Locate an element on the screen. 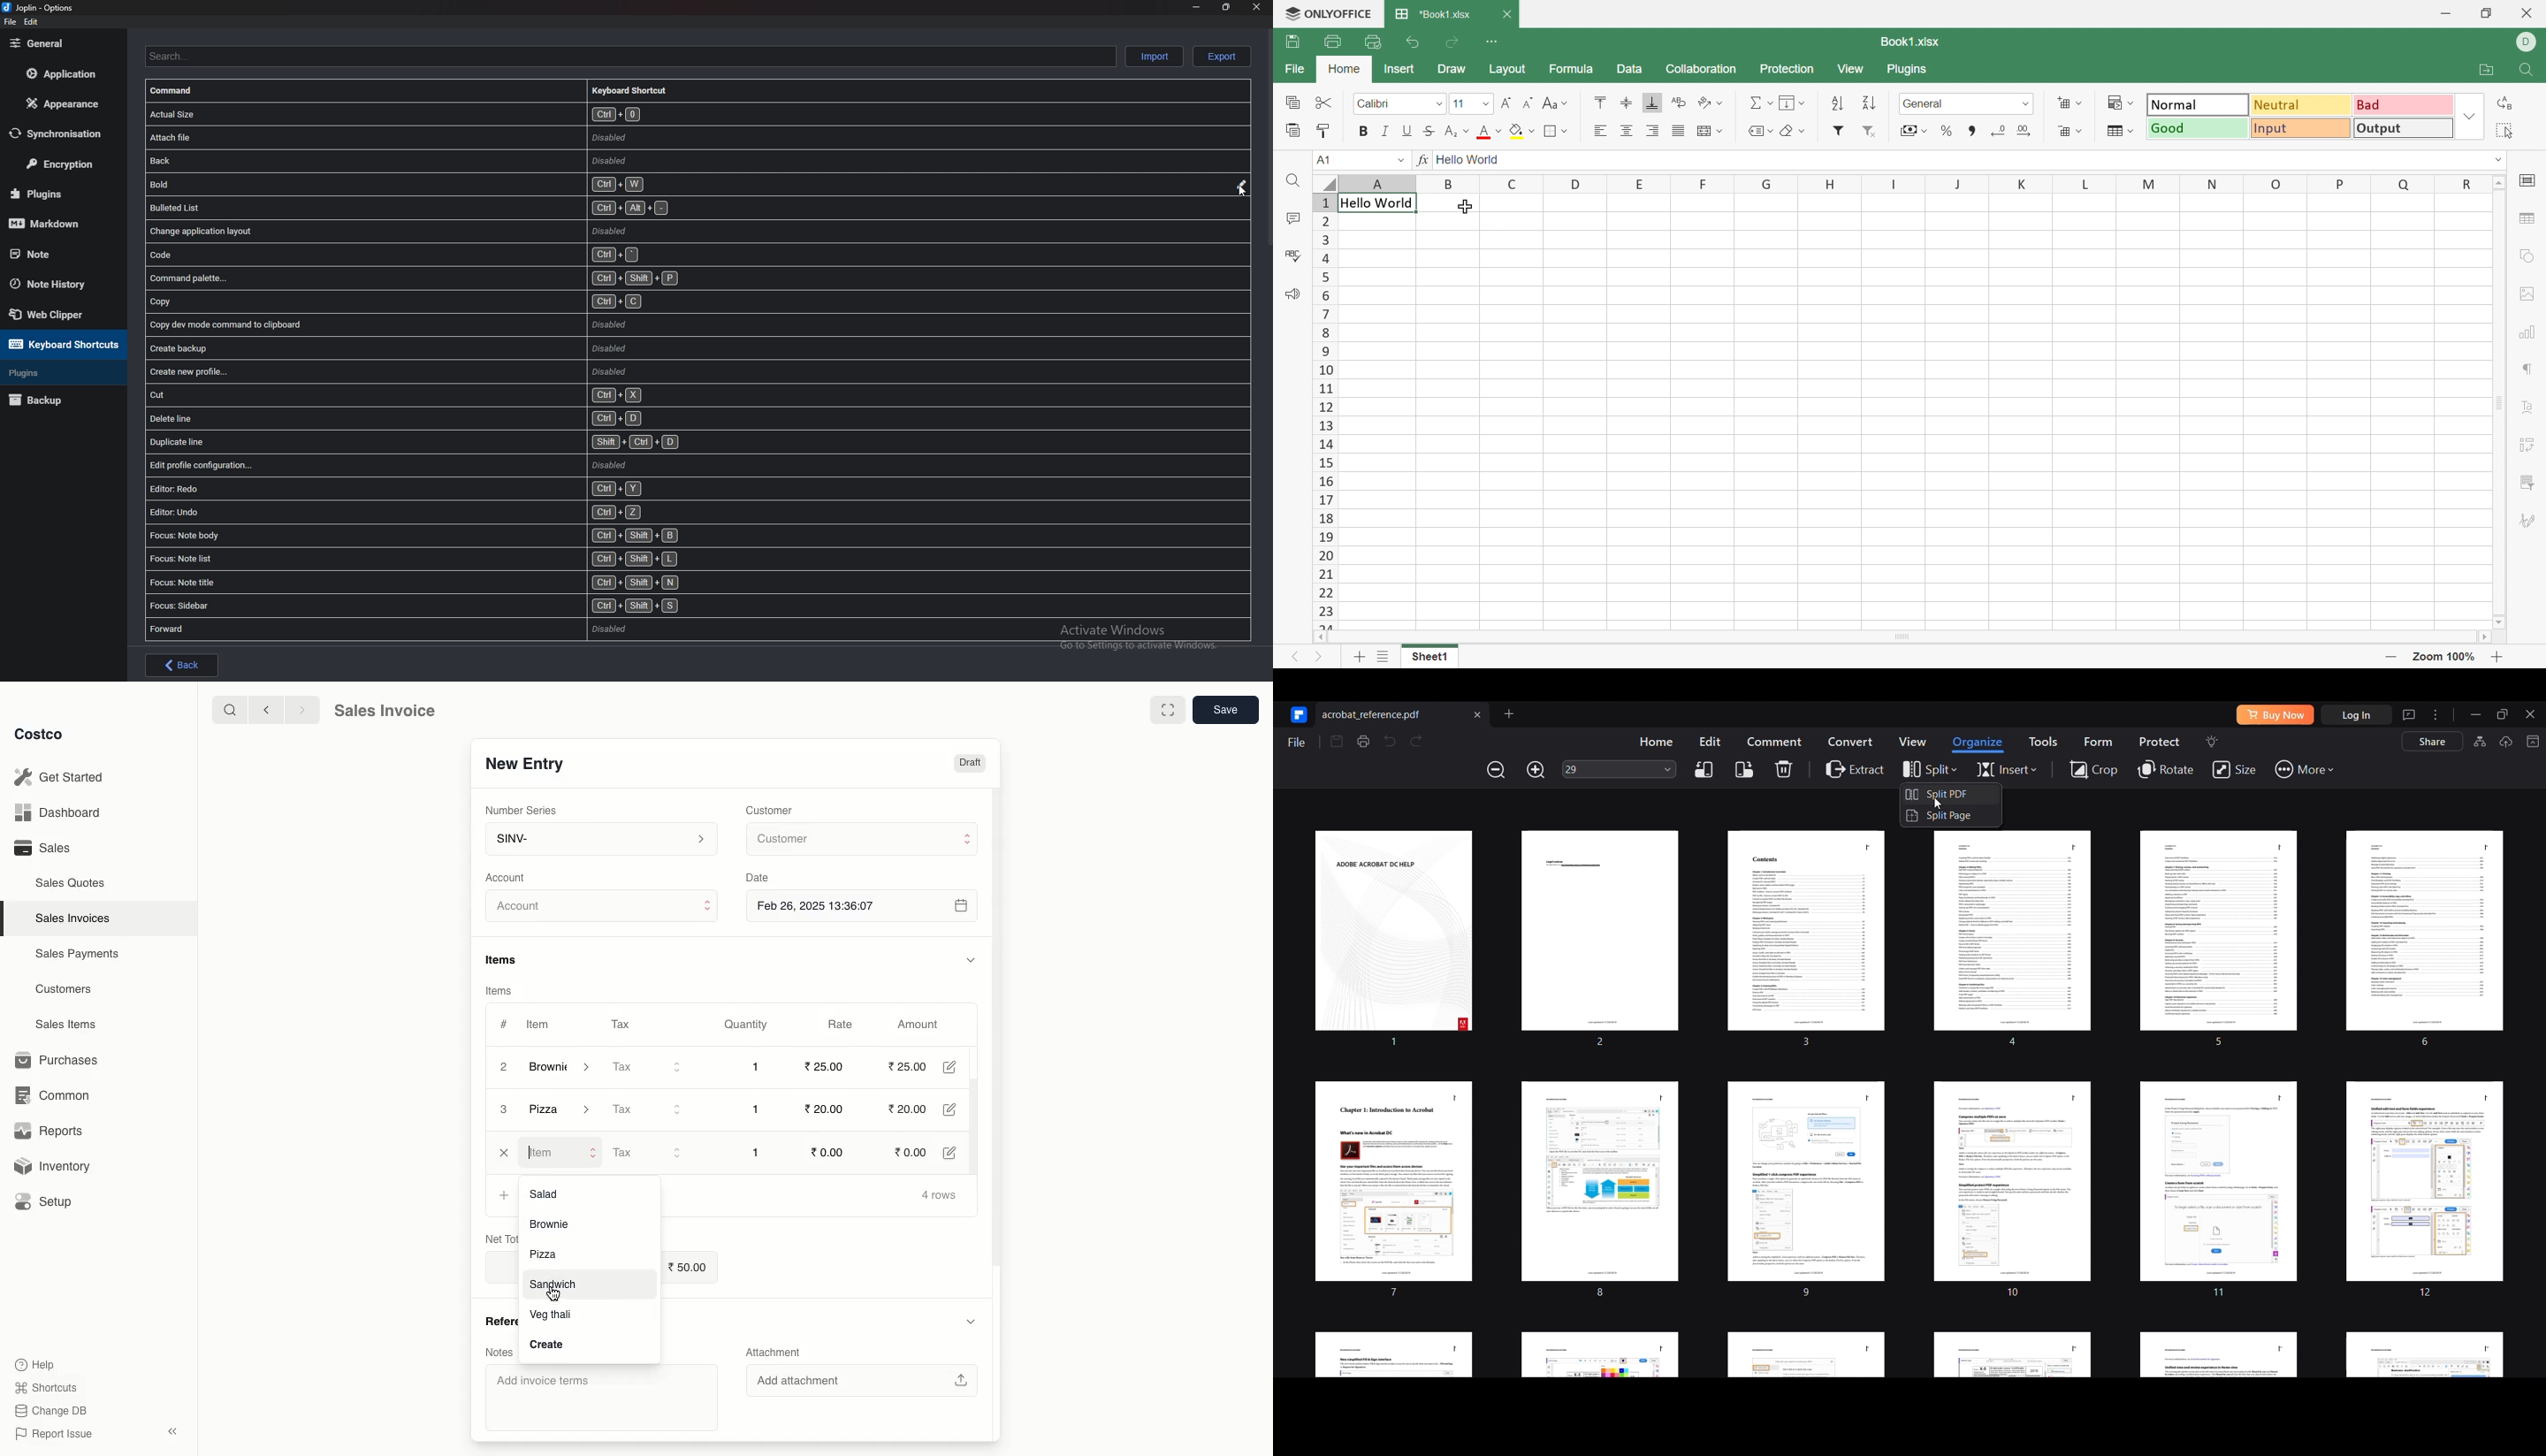 Image resolution: width=2548 pixels, height=1456 pixels. Percent style is located at coordinates (1947, 130).